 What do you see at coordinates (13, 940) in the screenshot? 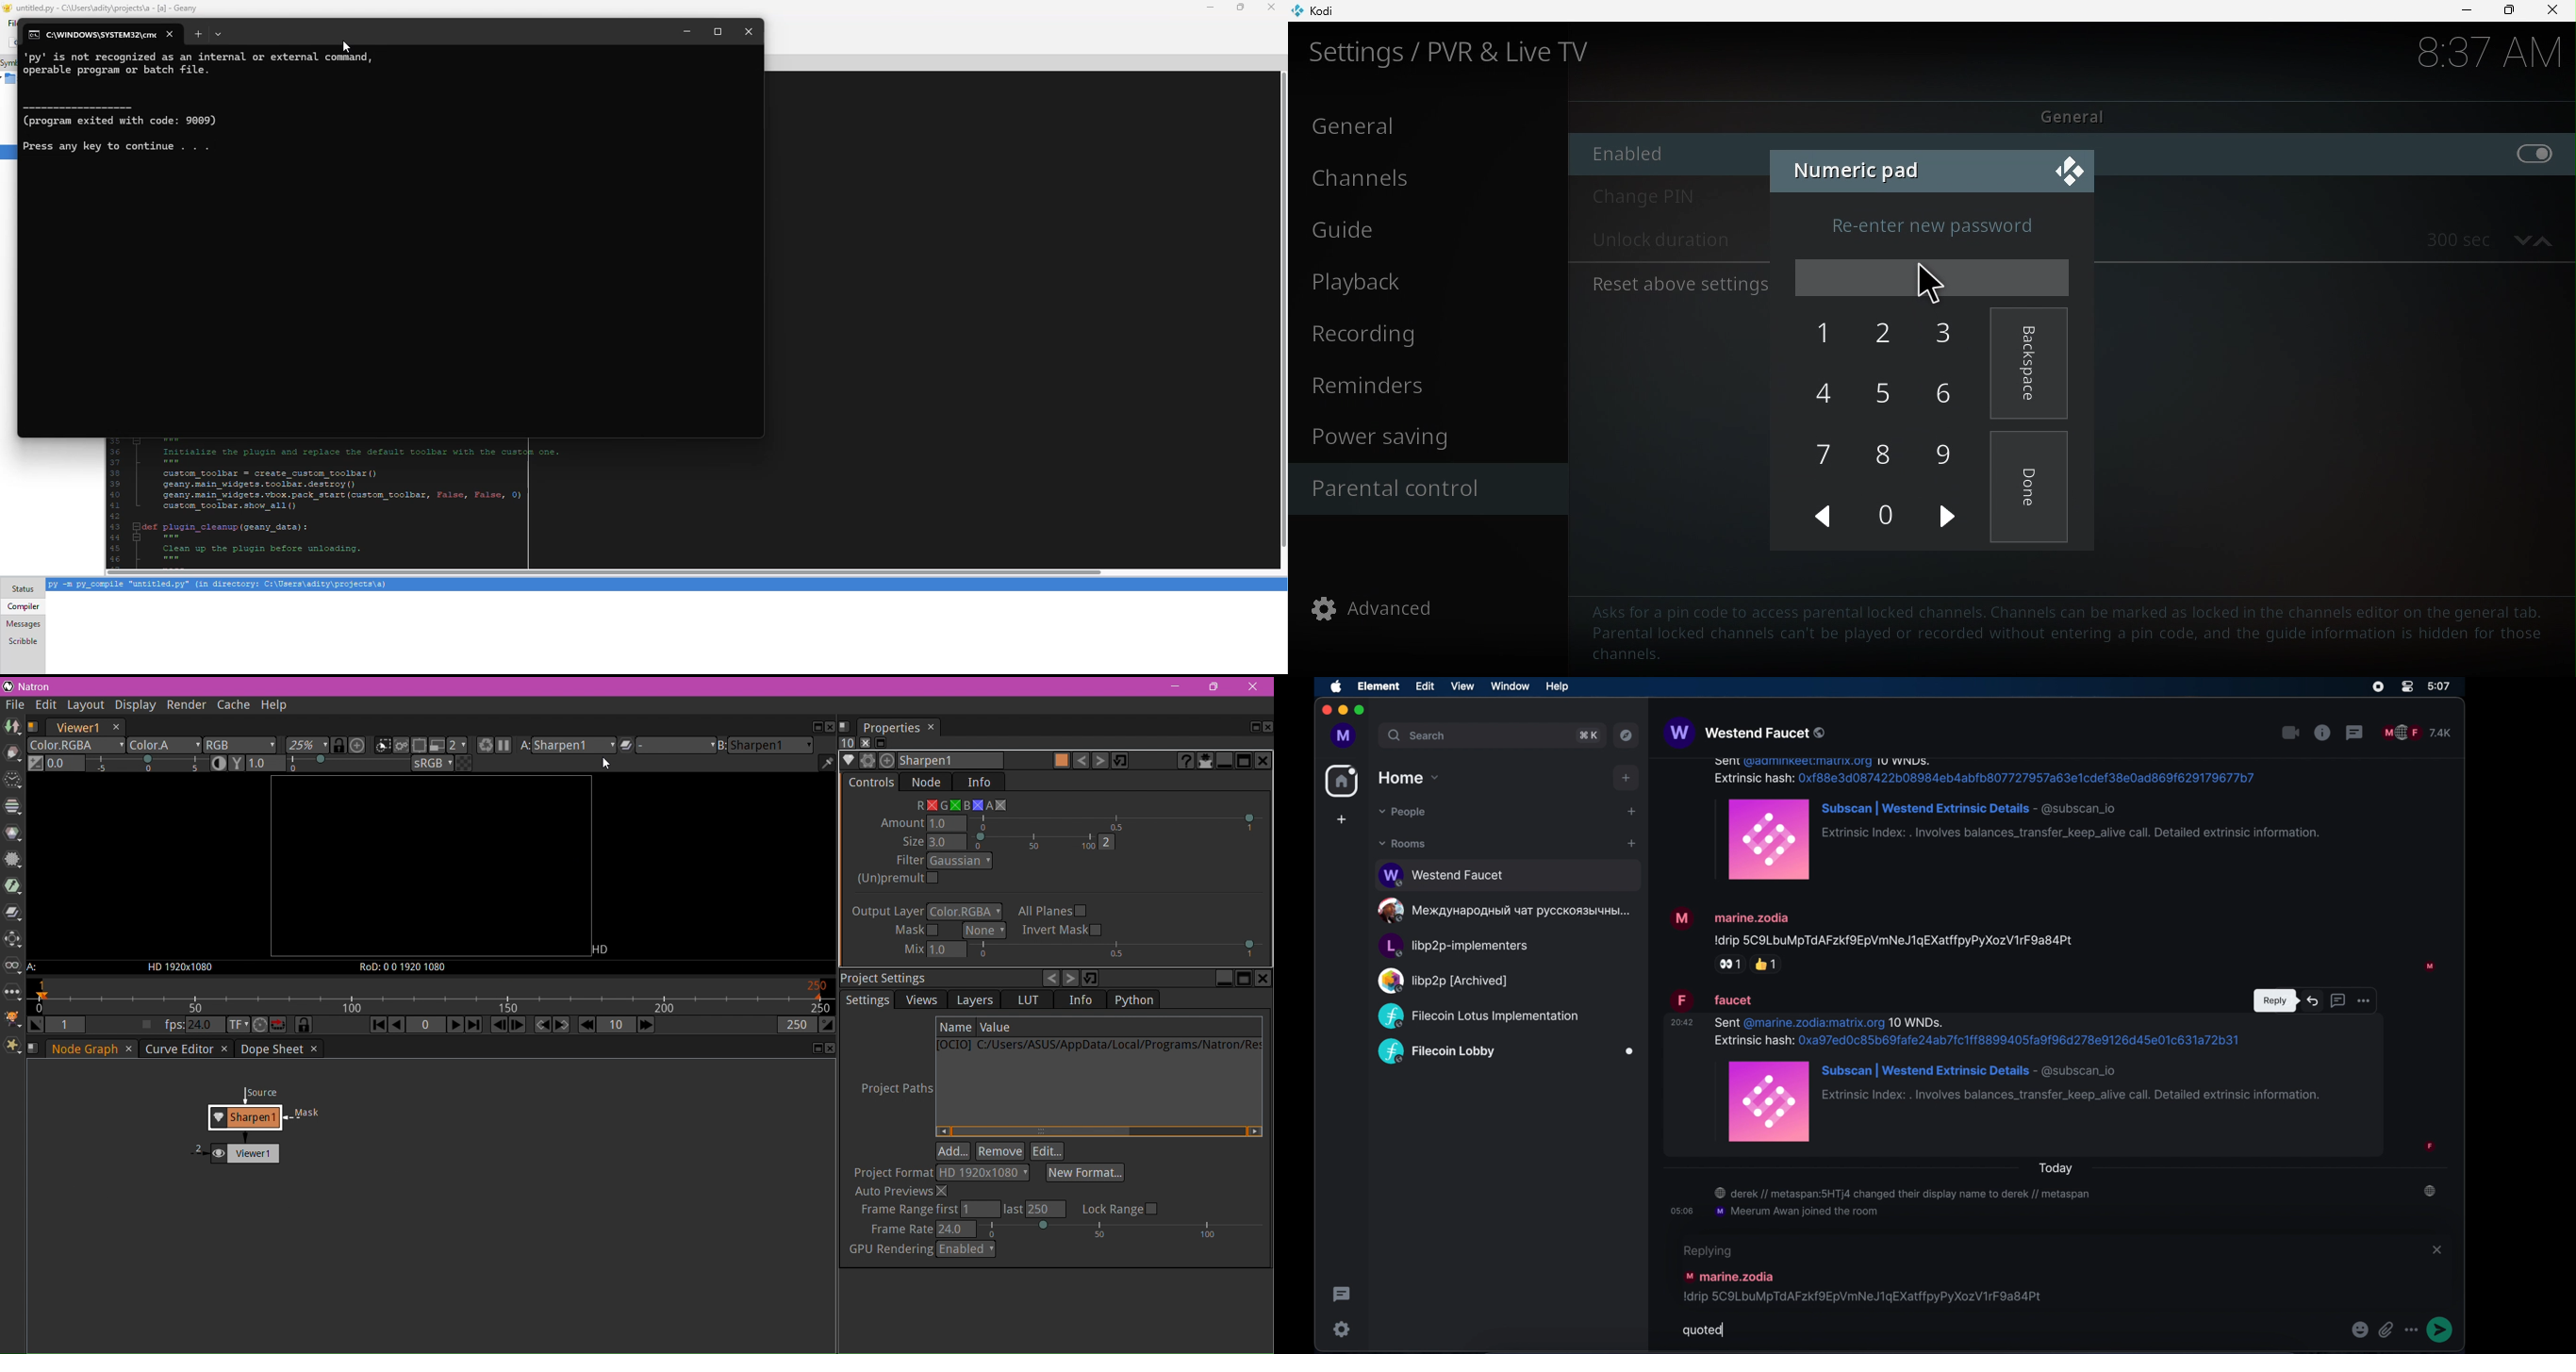
I see `Transform` at bounding box center [13, 940].